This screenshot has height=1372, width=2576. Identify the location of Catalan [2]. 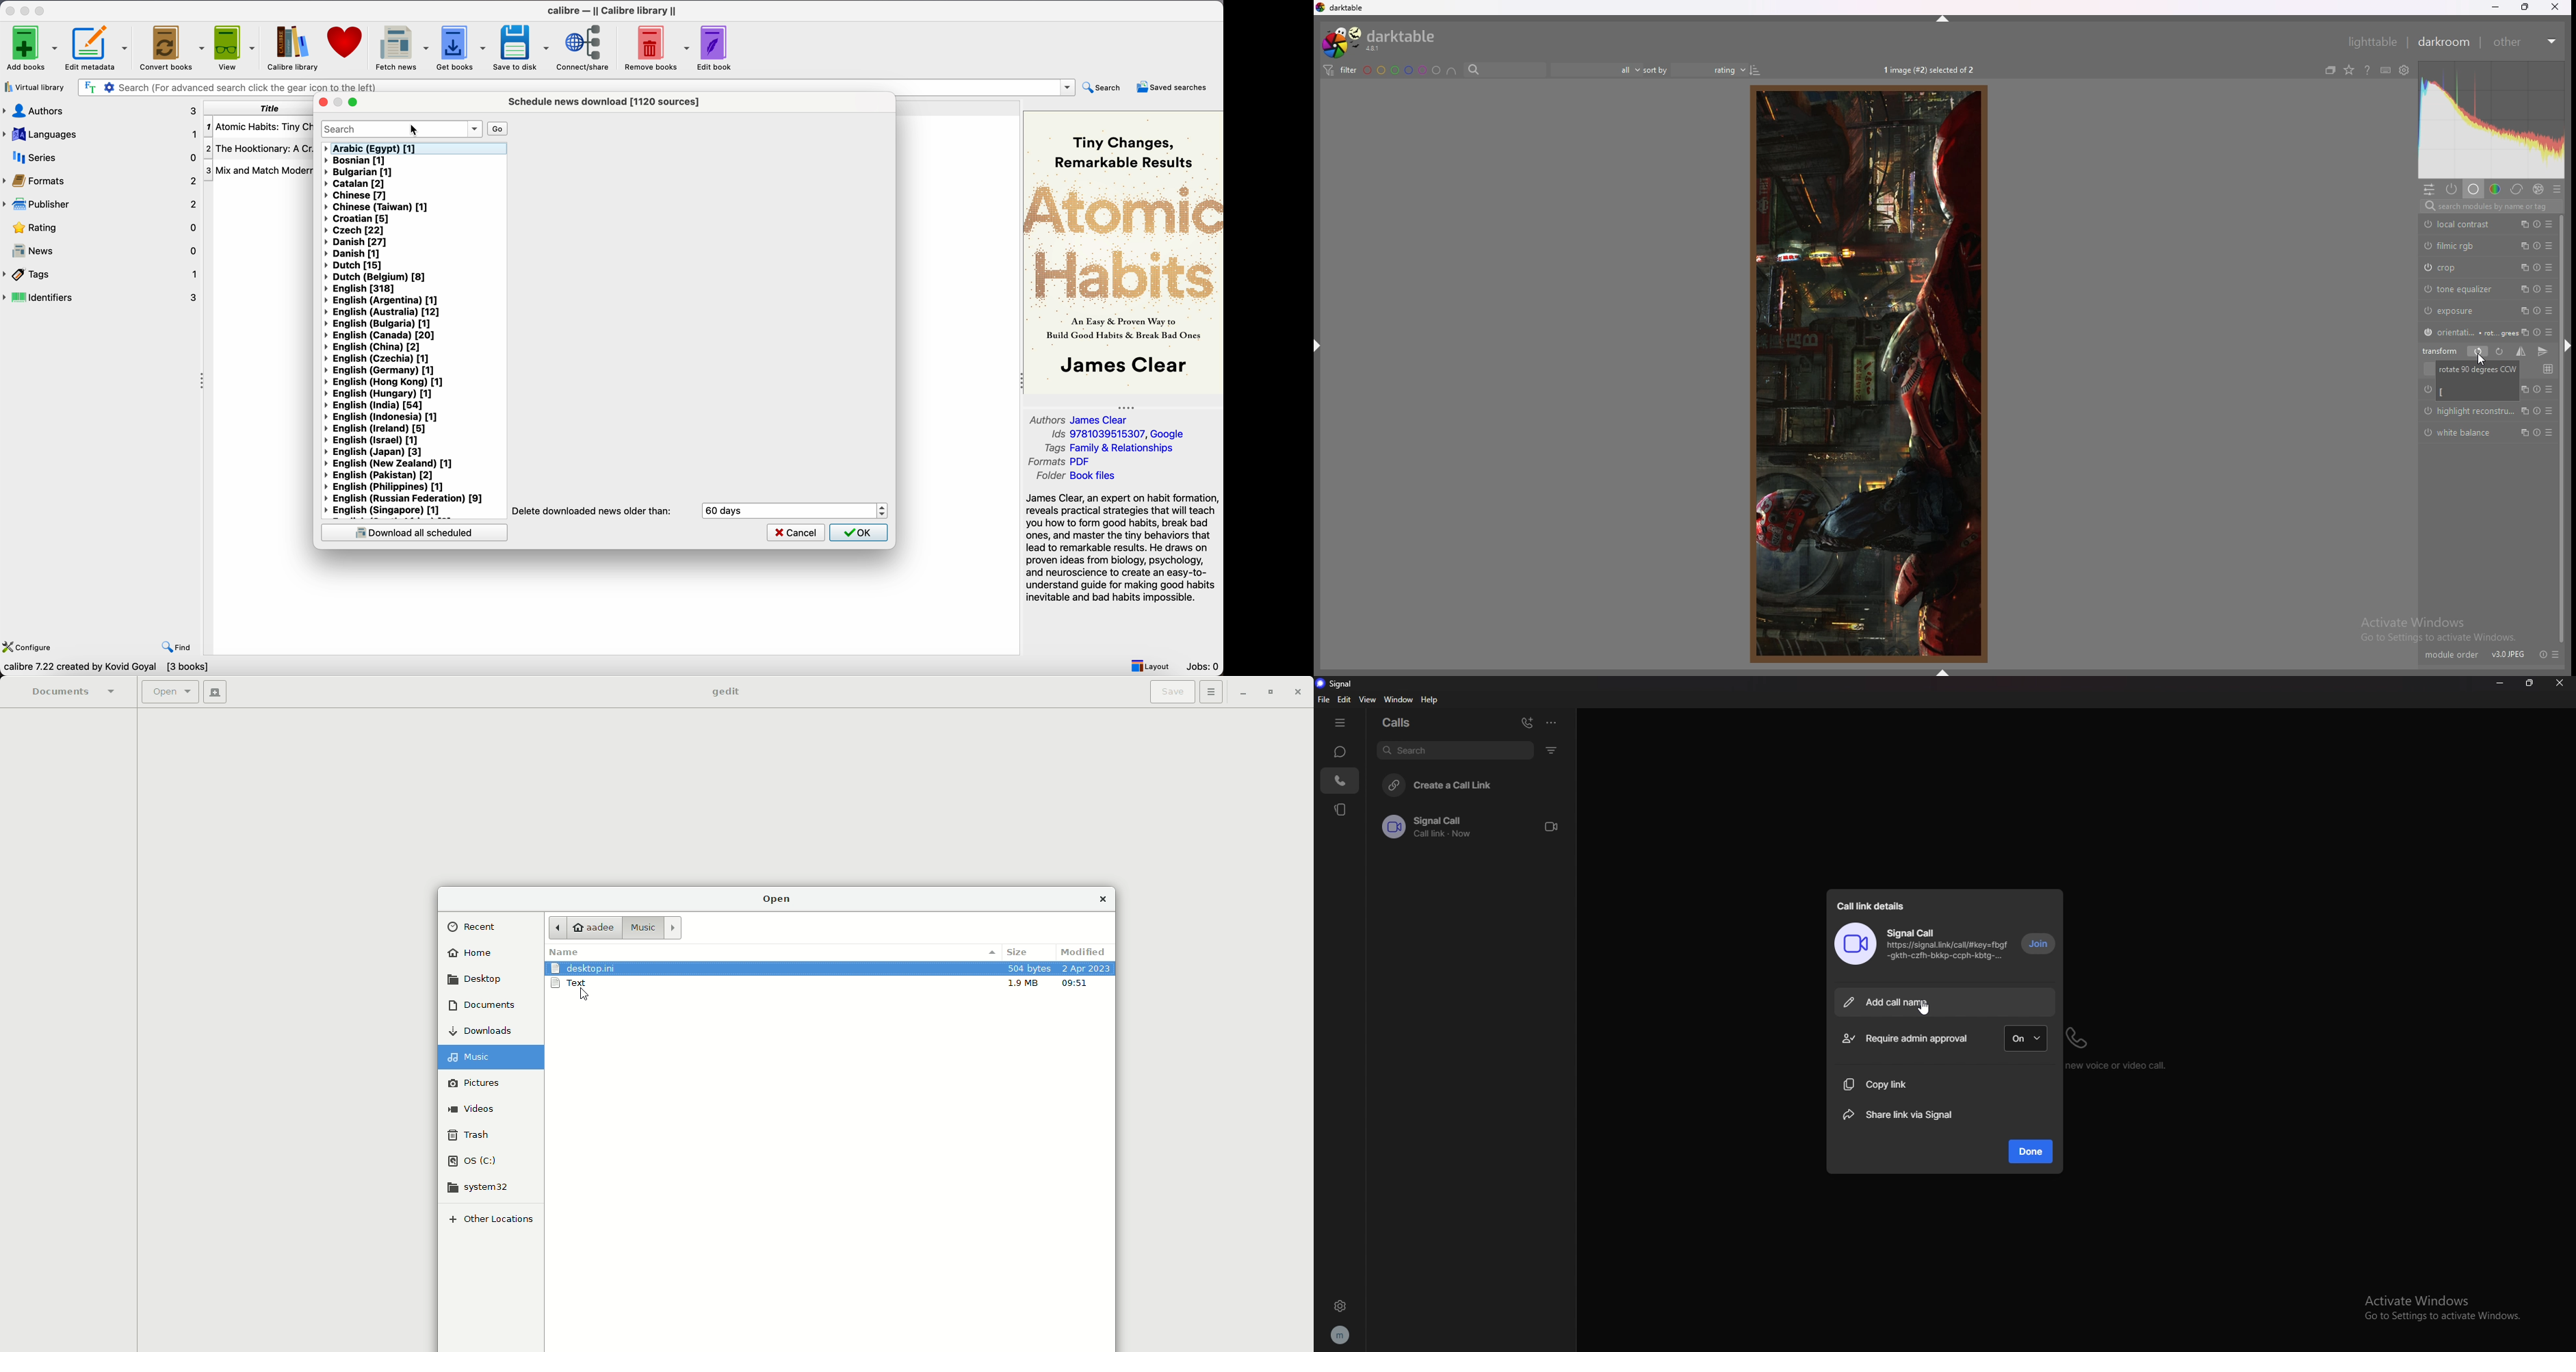
(356, 184).